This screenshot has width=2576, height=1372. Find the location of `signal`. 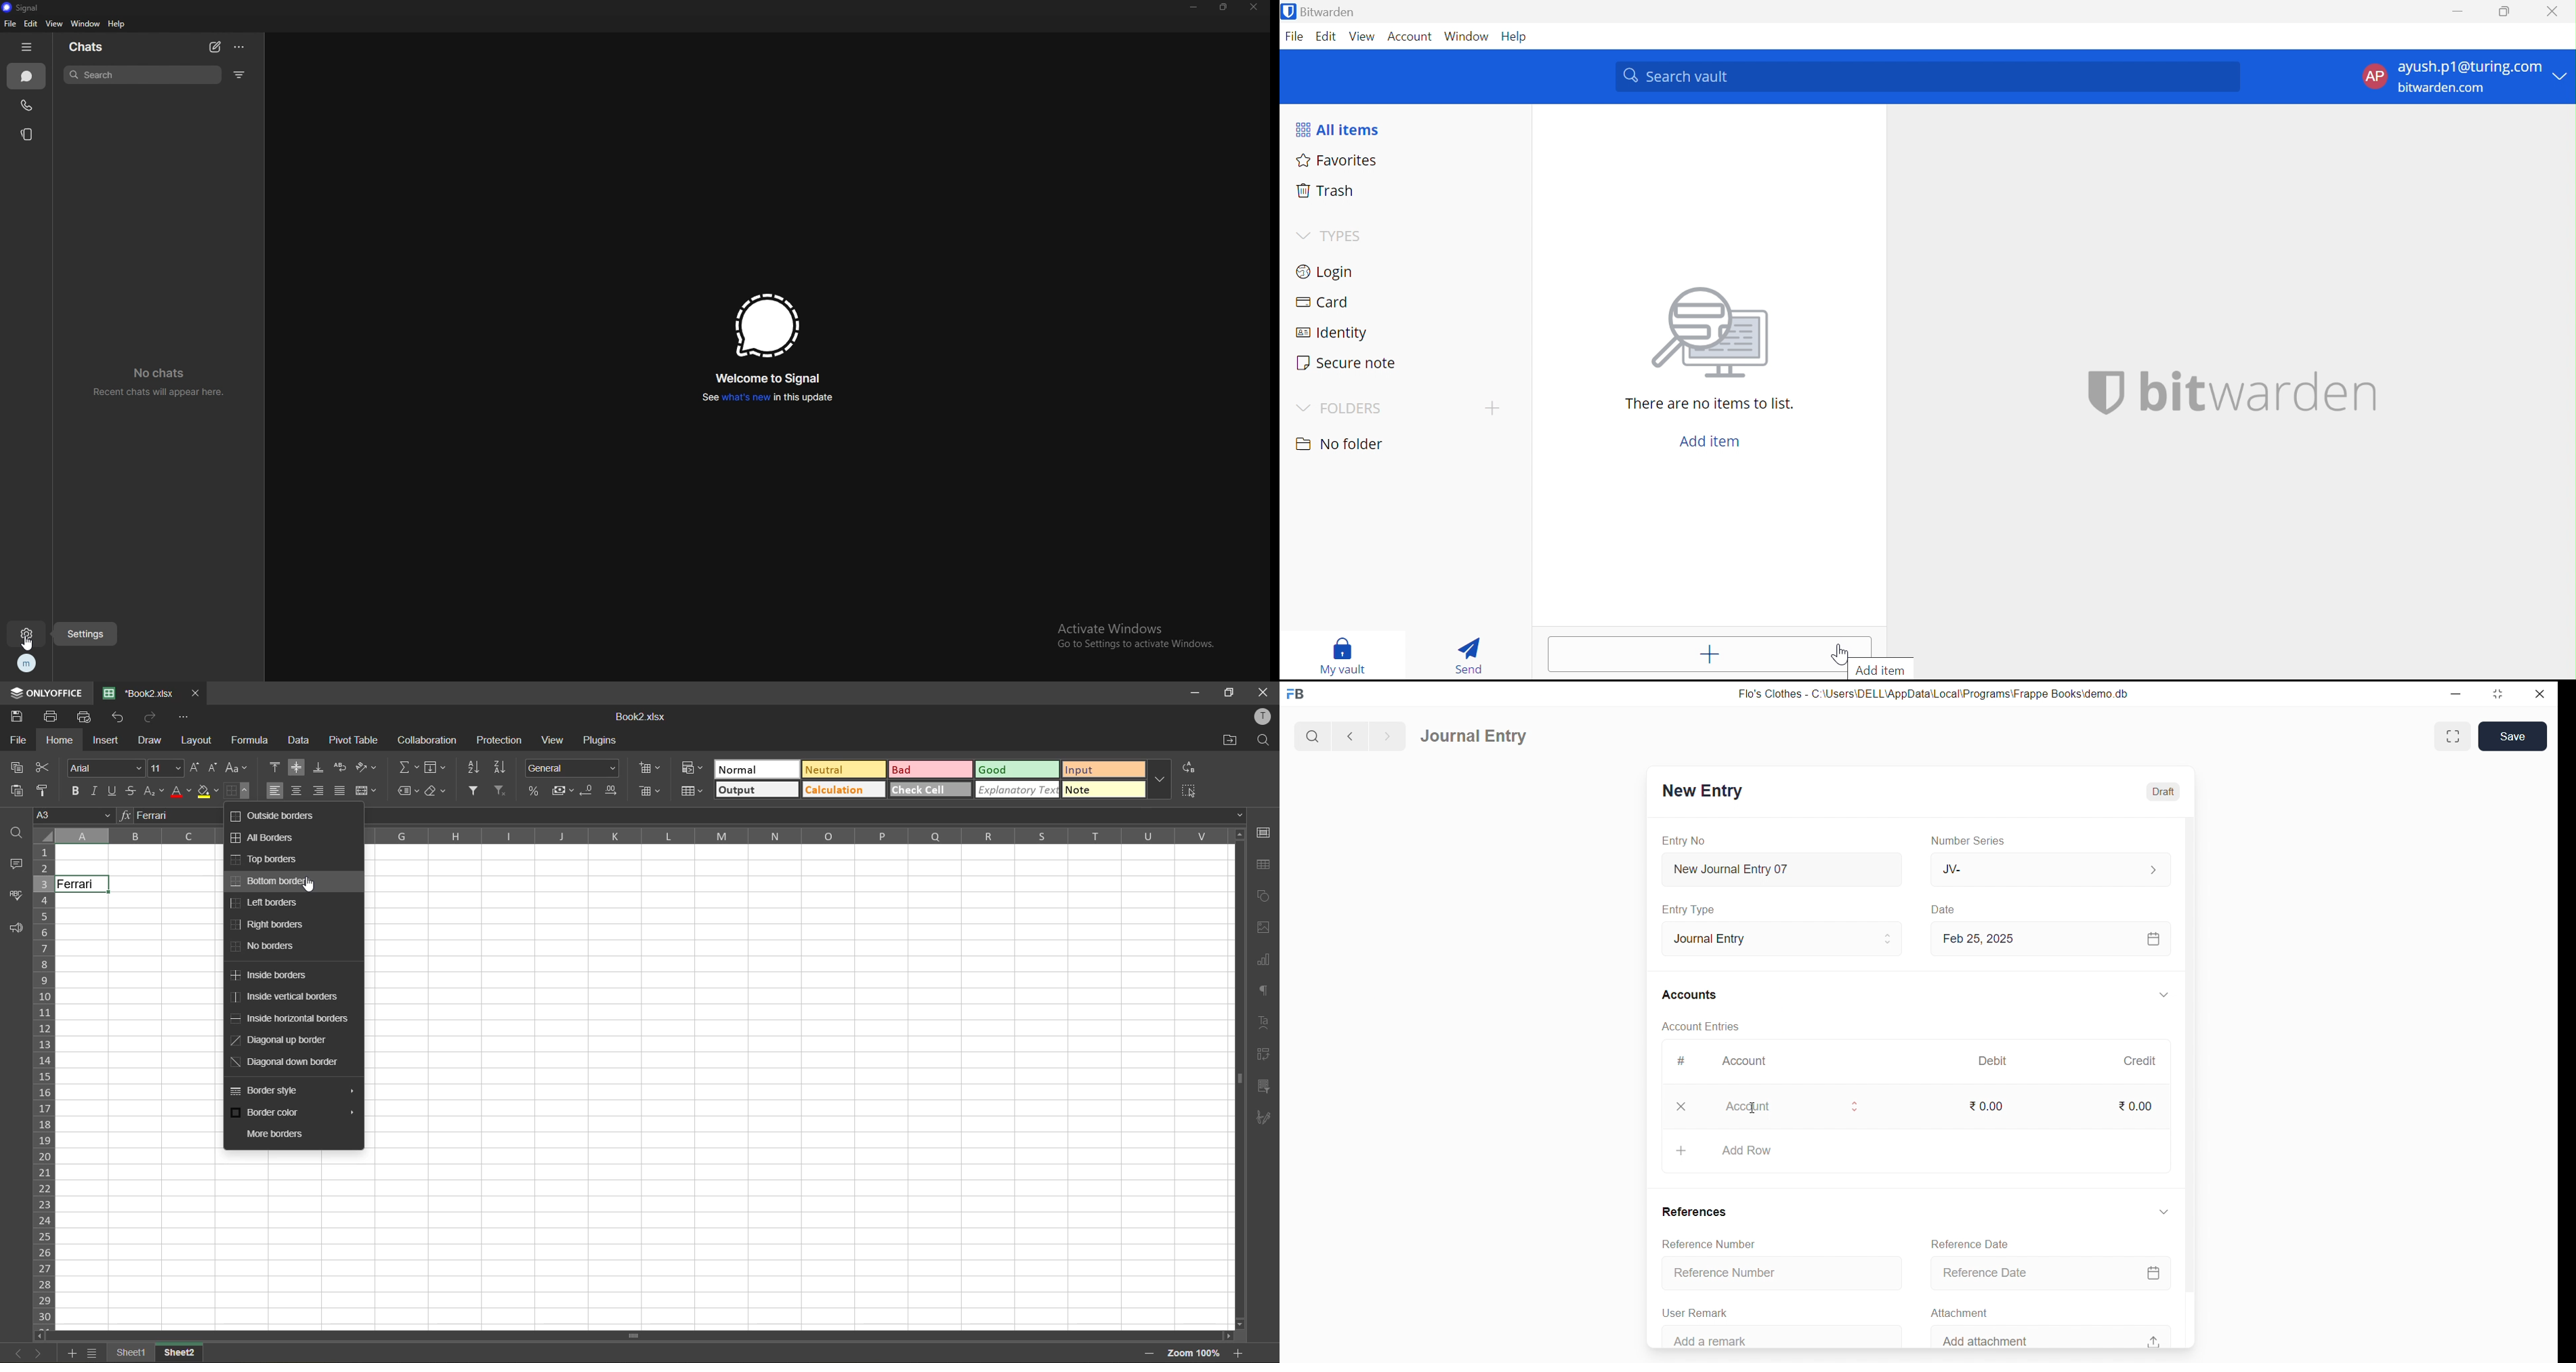

signal is located at coordinates (767, 326).